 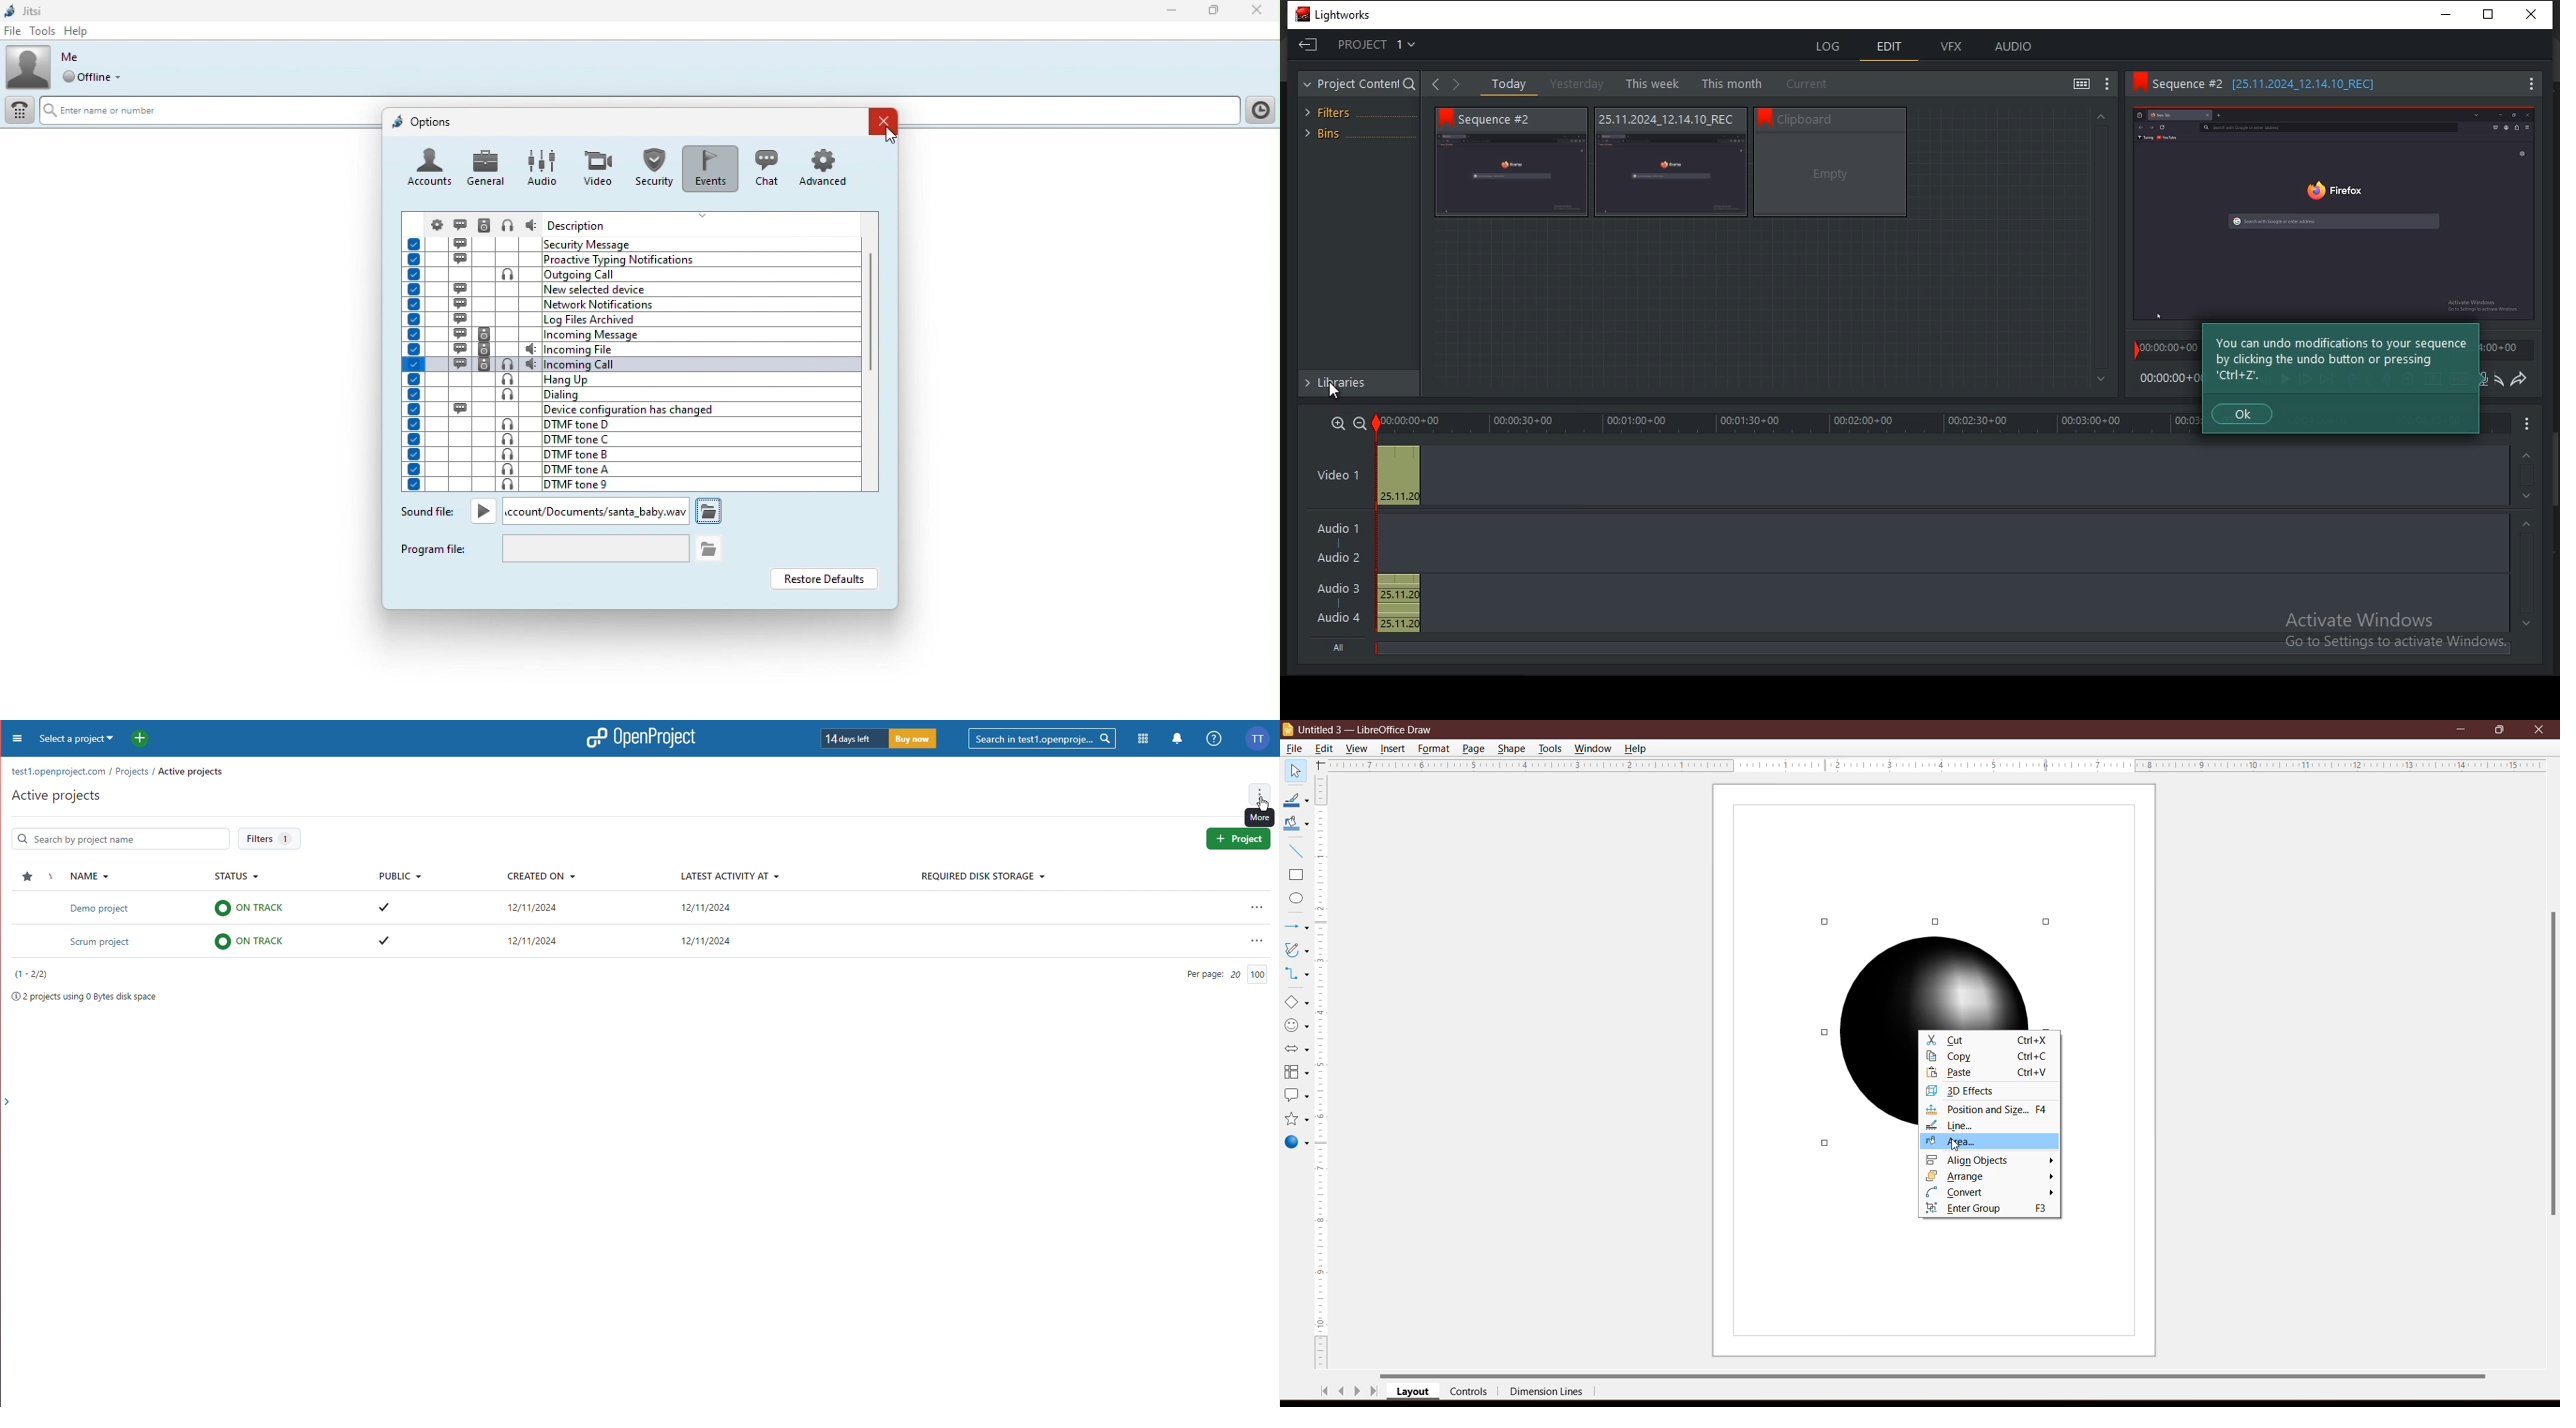 What do you see at coordinates (625, 439) in the screenshot?
I see `DTMF tone C` at bounding box center [625, 439].